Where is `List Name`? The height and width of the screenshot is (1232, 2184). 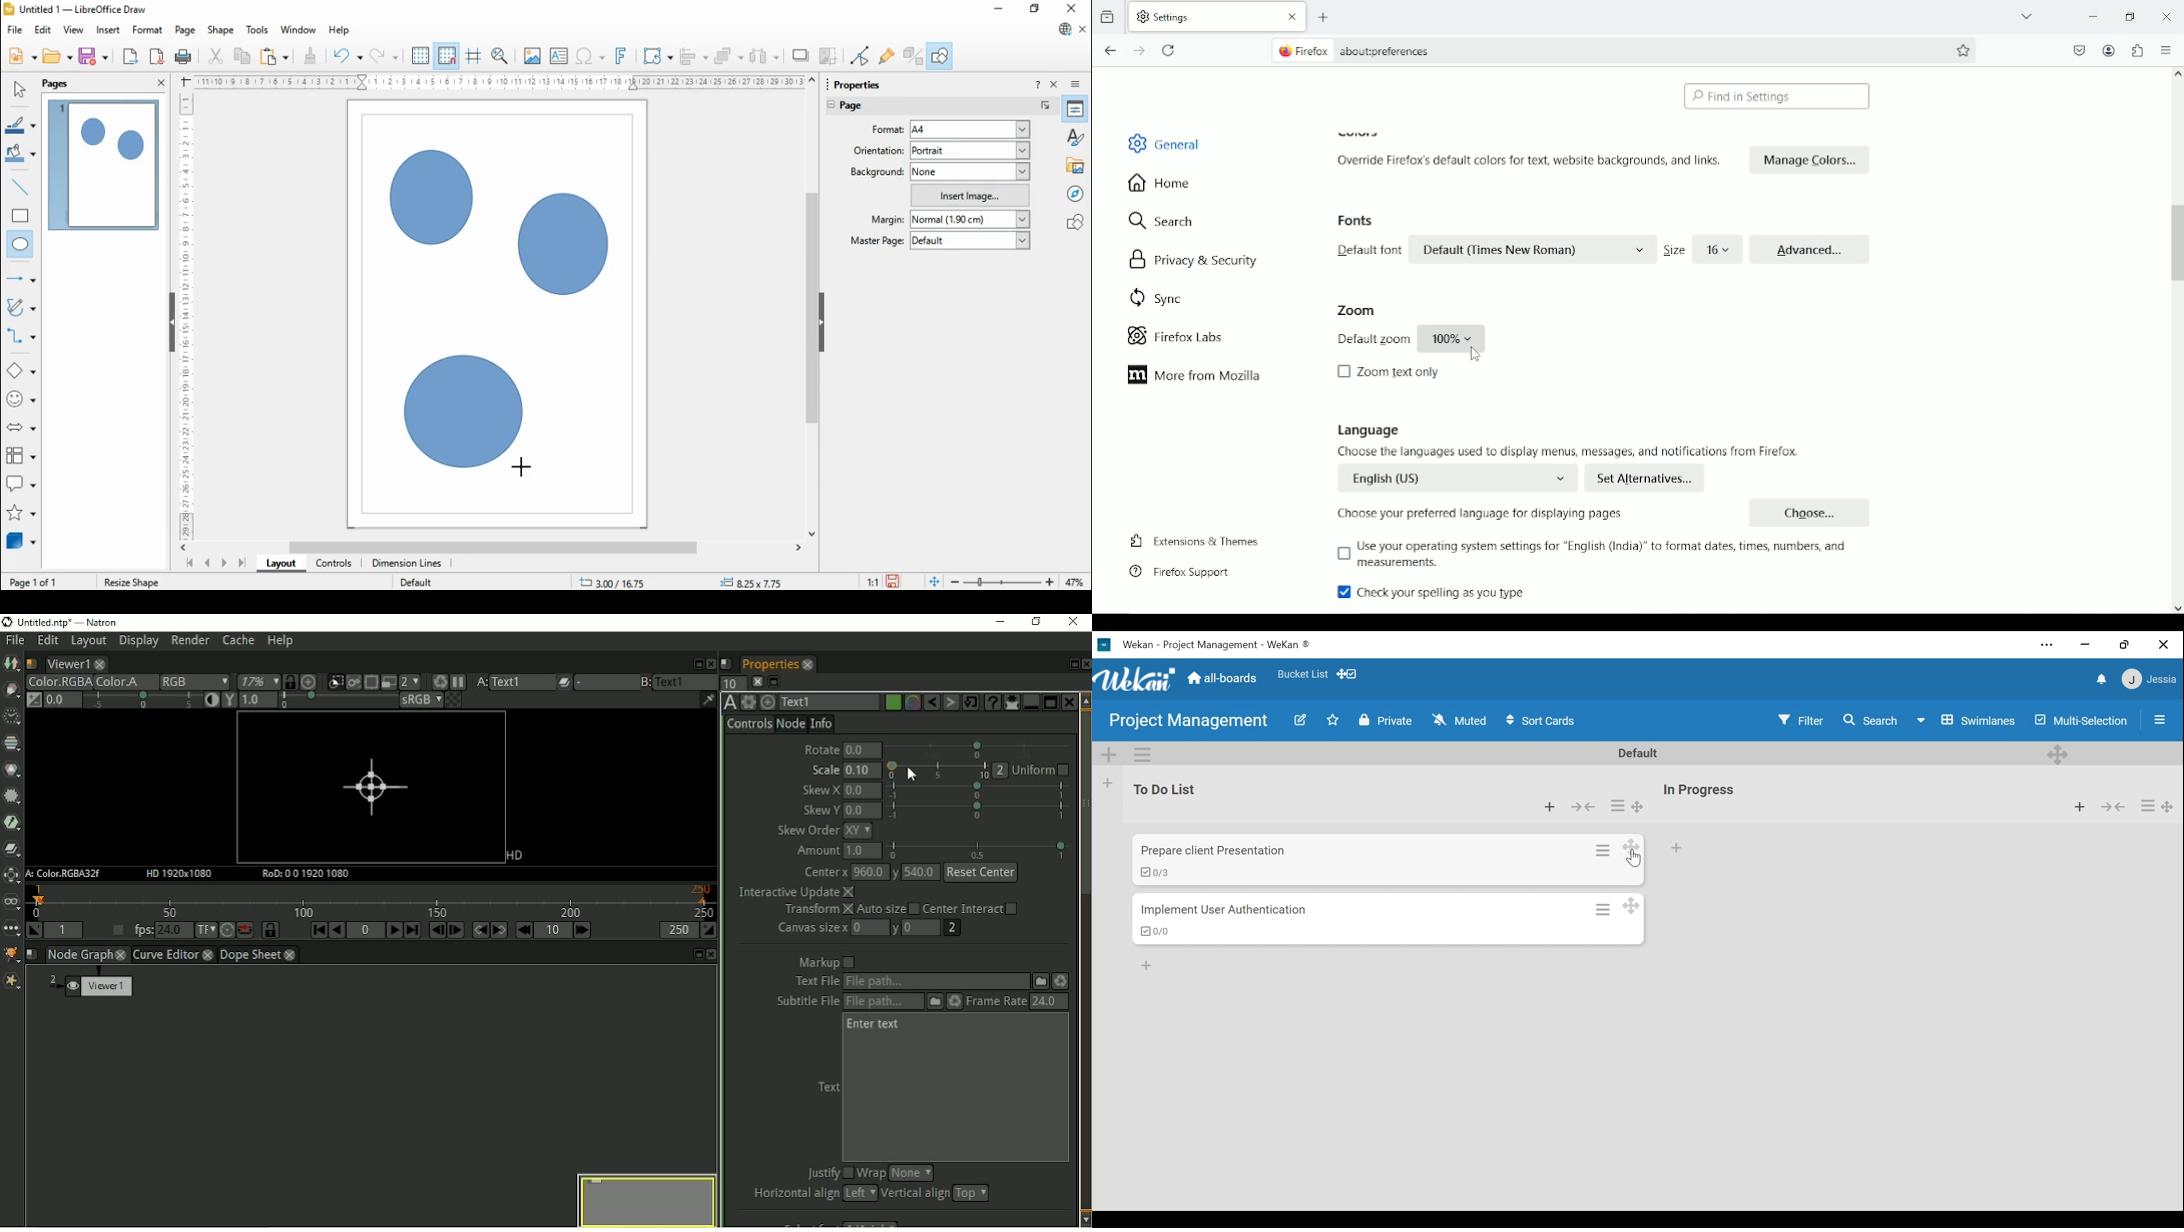 List Name is located at coordinates (1700, 790).